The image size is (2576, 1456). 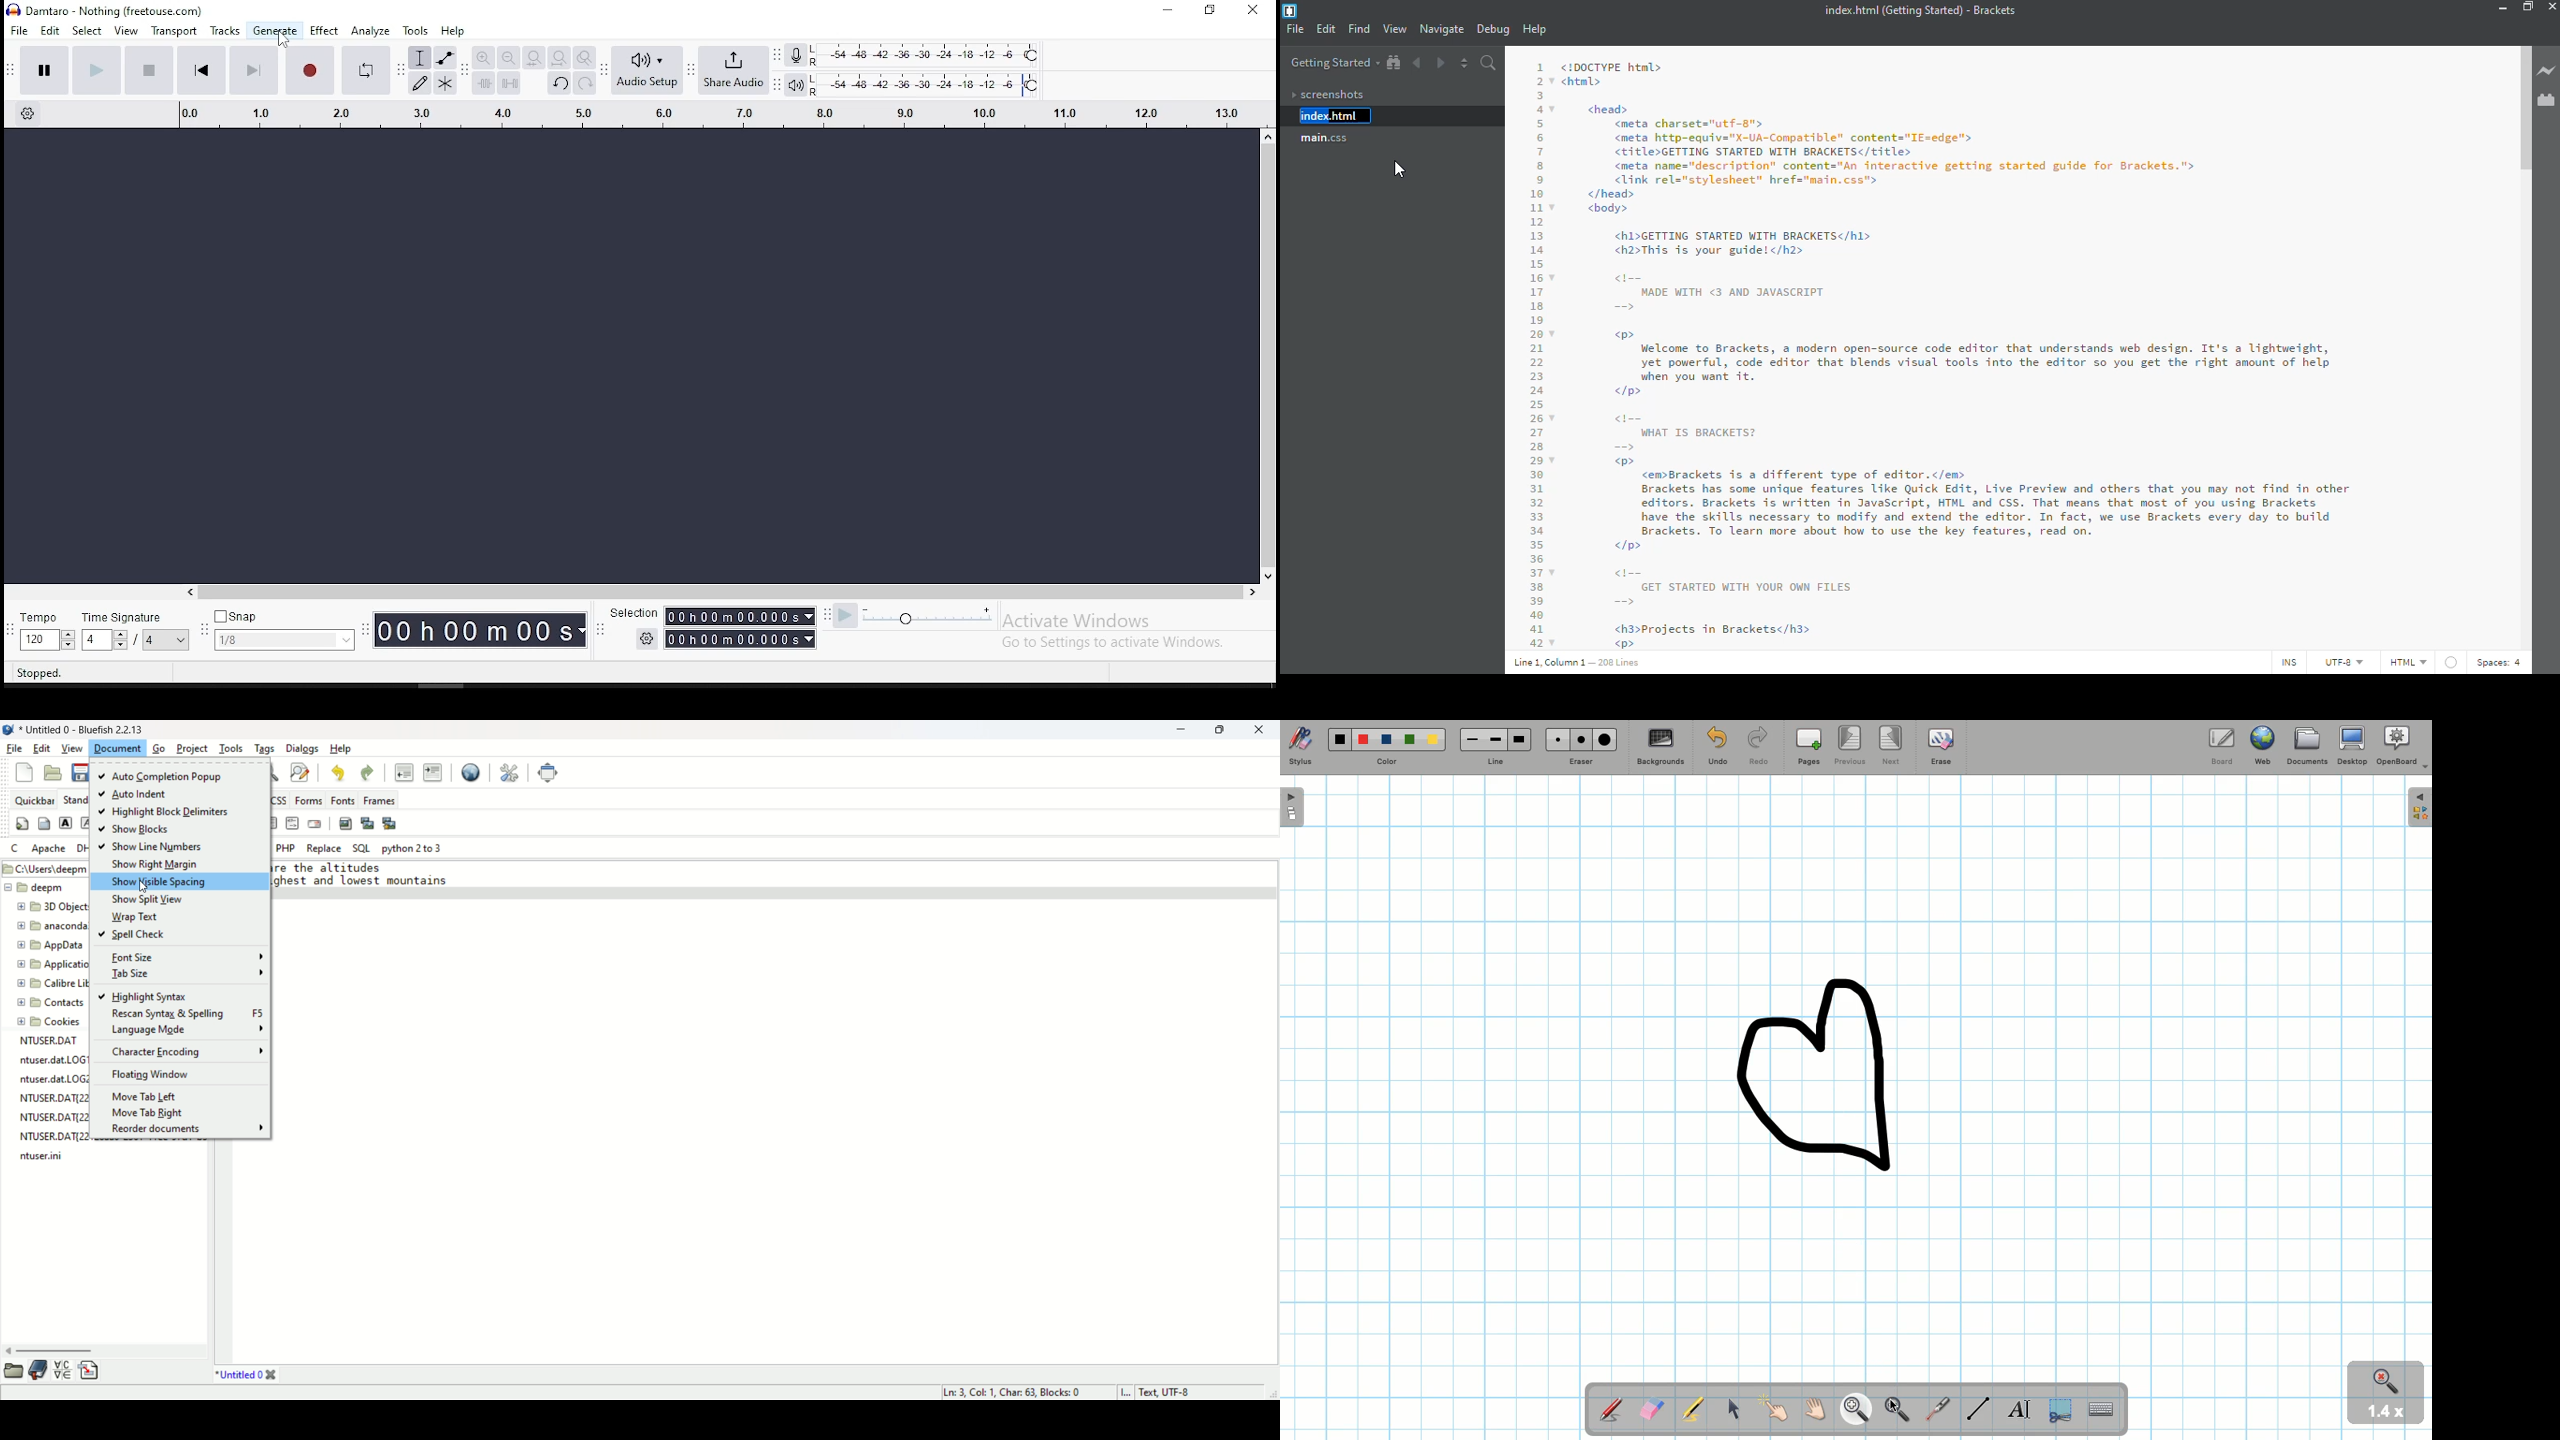 What do you see at coordinates (1493, 30) in the screenshot?
I see `debug` at bounding box center [1493, 30].